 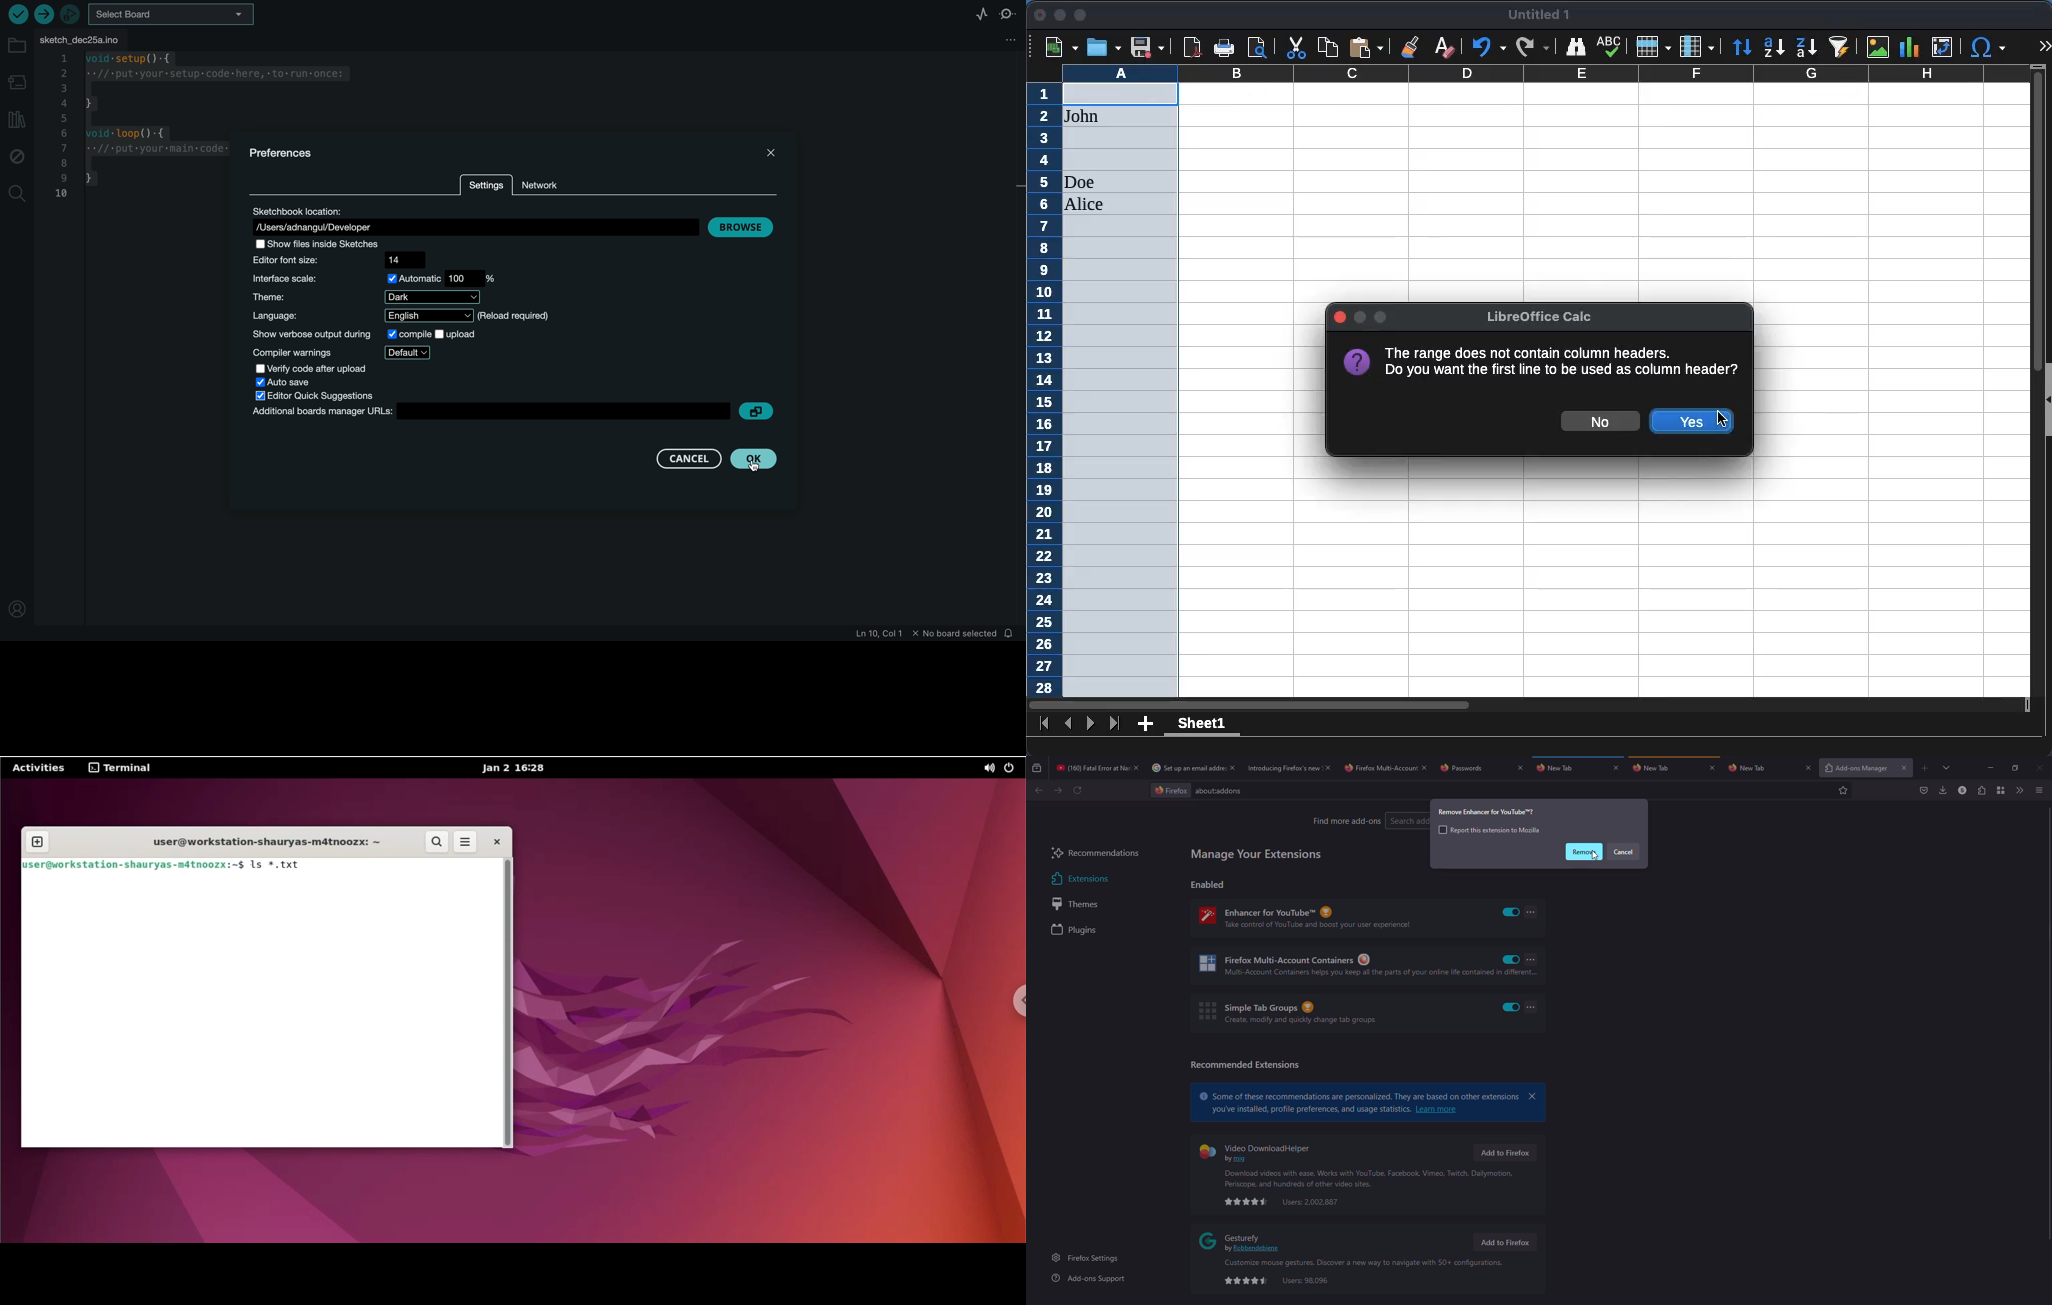 What do you see at coordinates (1712, 767) in the screenshot?
I see `close` at bounding box center [1712, 767].